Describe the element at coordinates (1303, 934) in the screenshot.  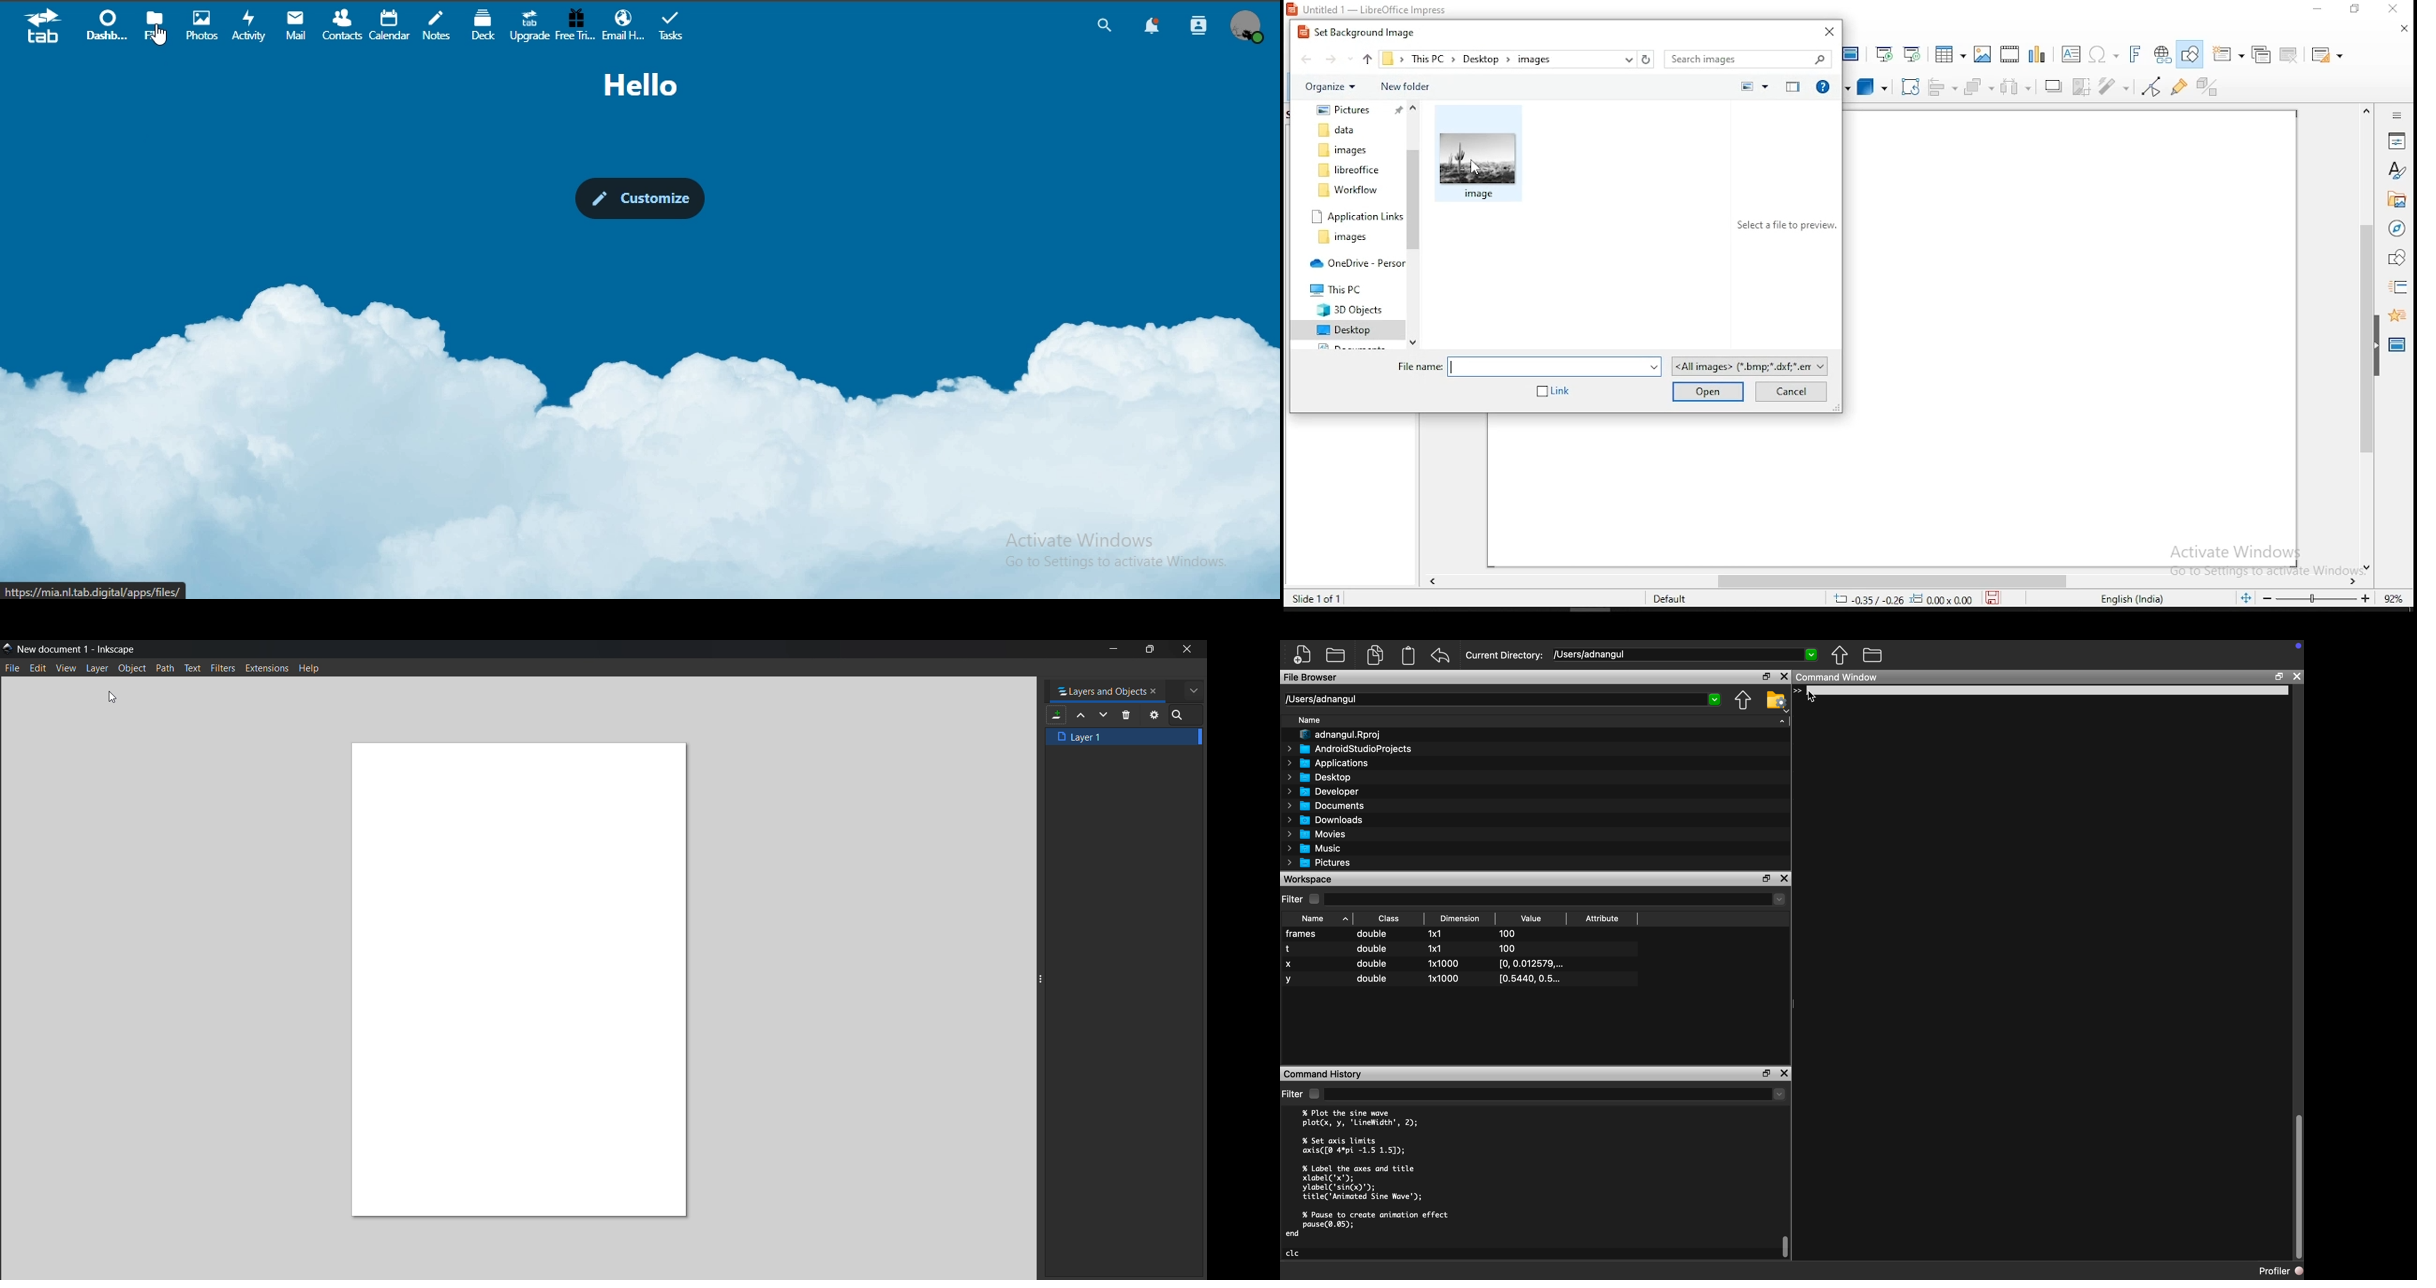
I see `frames` at that location.